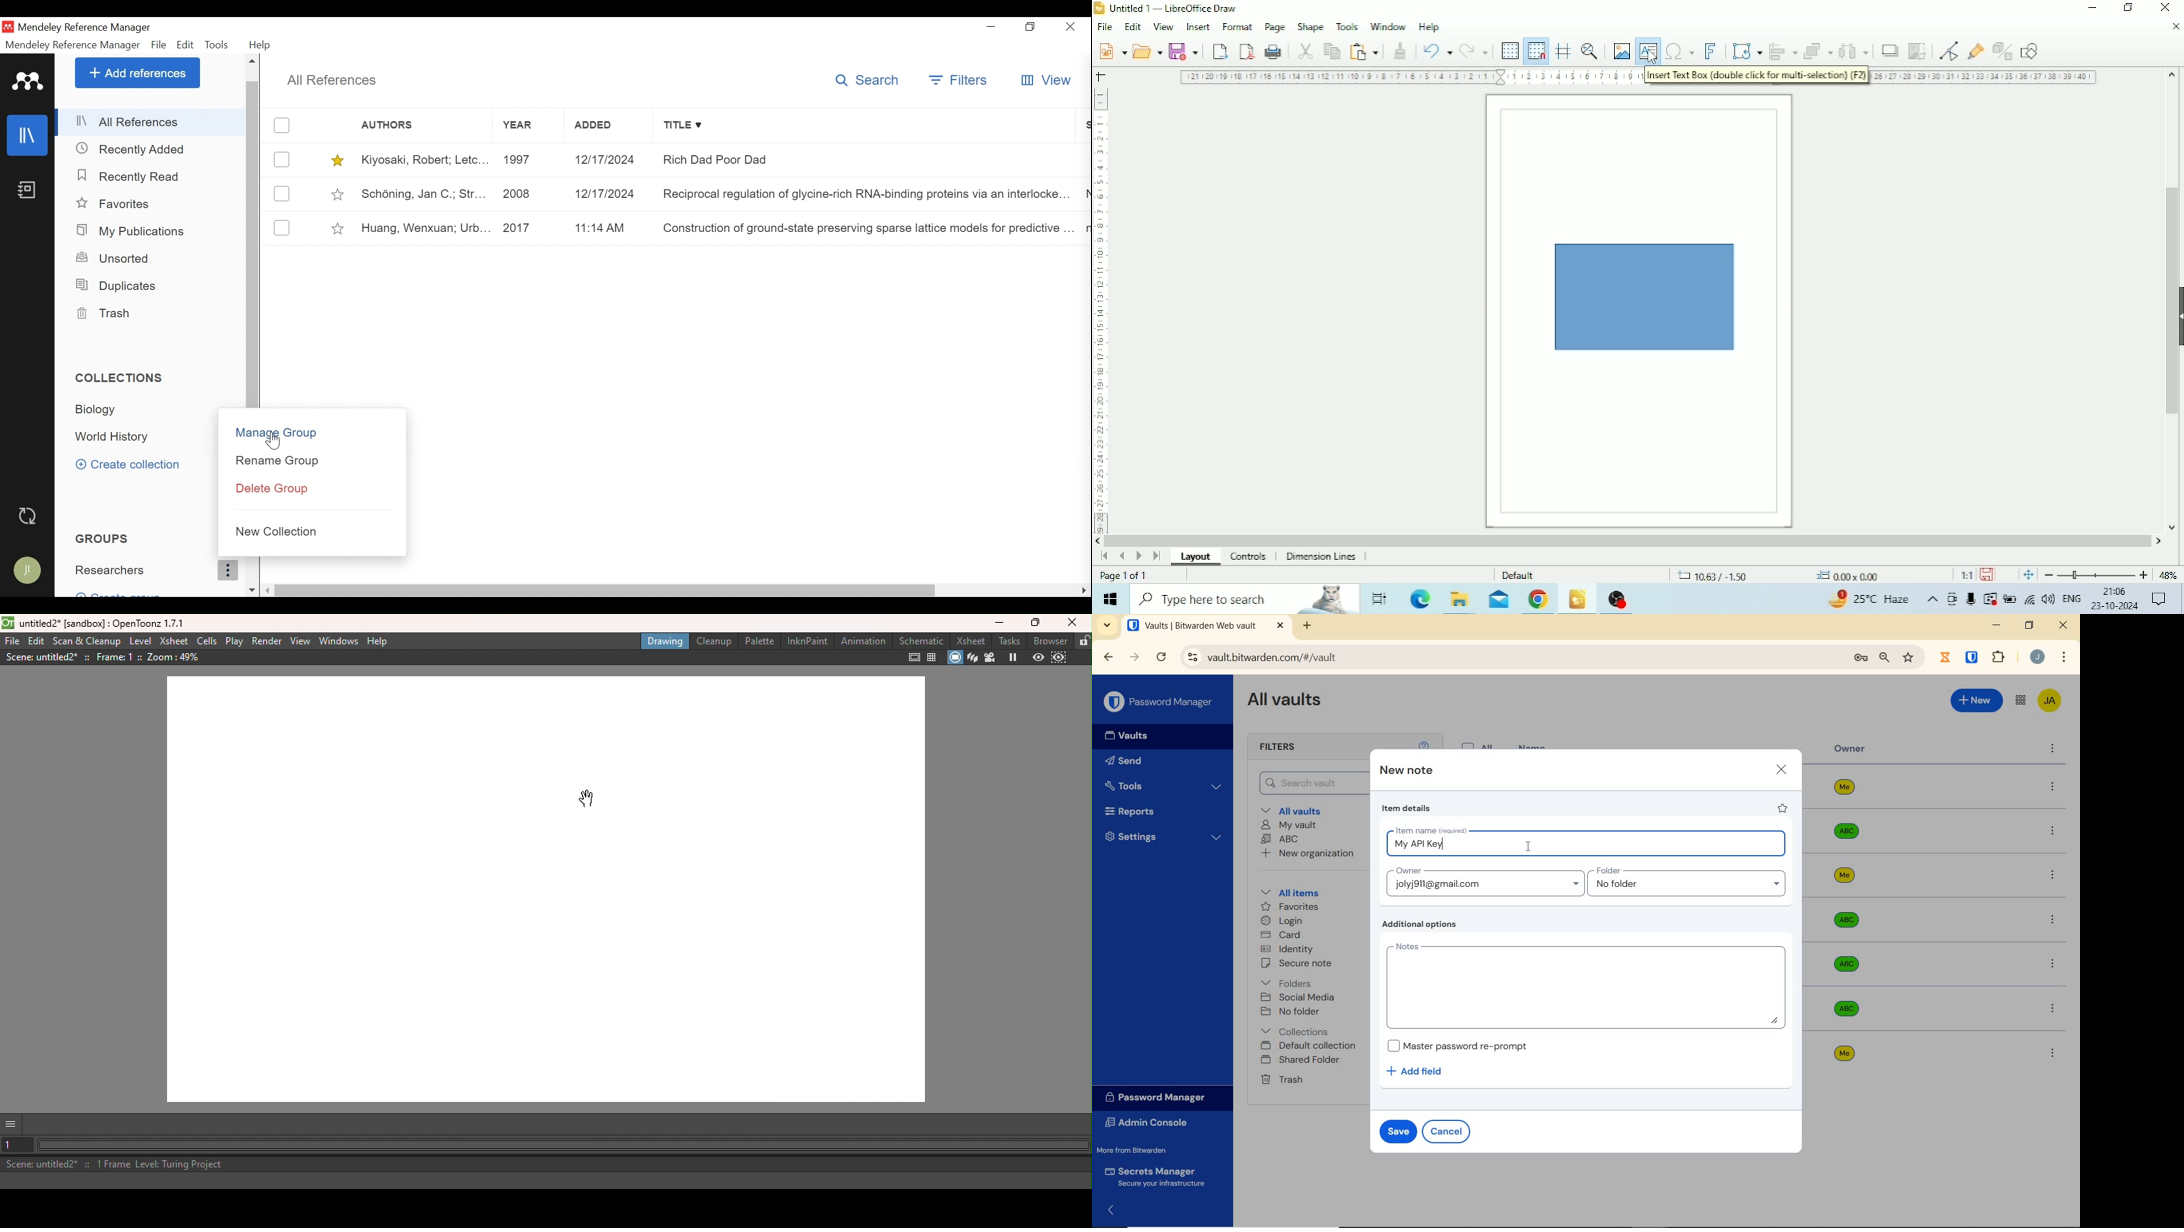 This screenshot has height=1232, width=2184. Describe the element at coordinates (132, 176) in the screenshot. I see `Recently Added` at that location.